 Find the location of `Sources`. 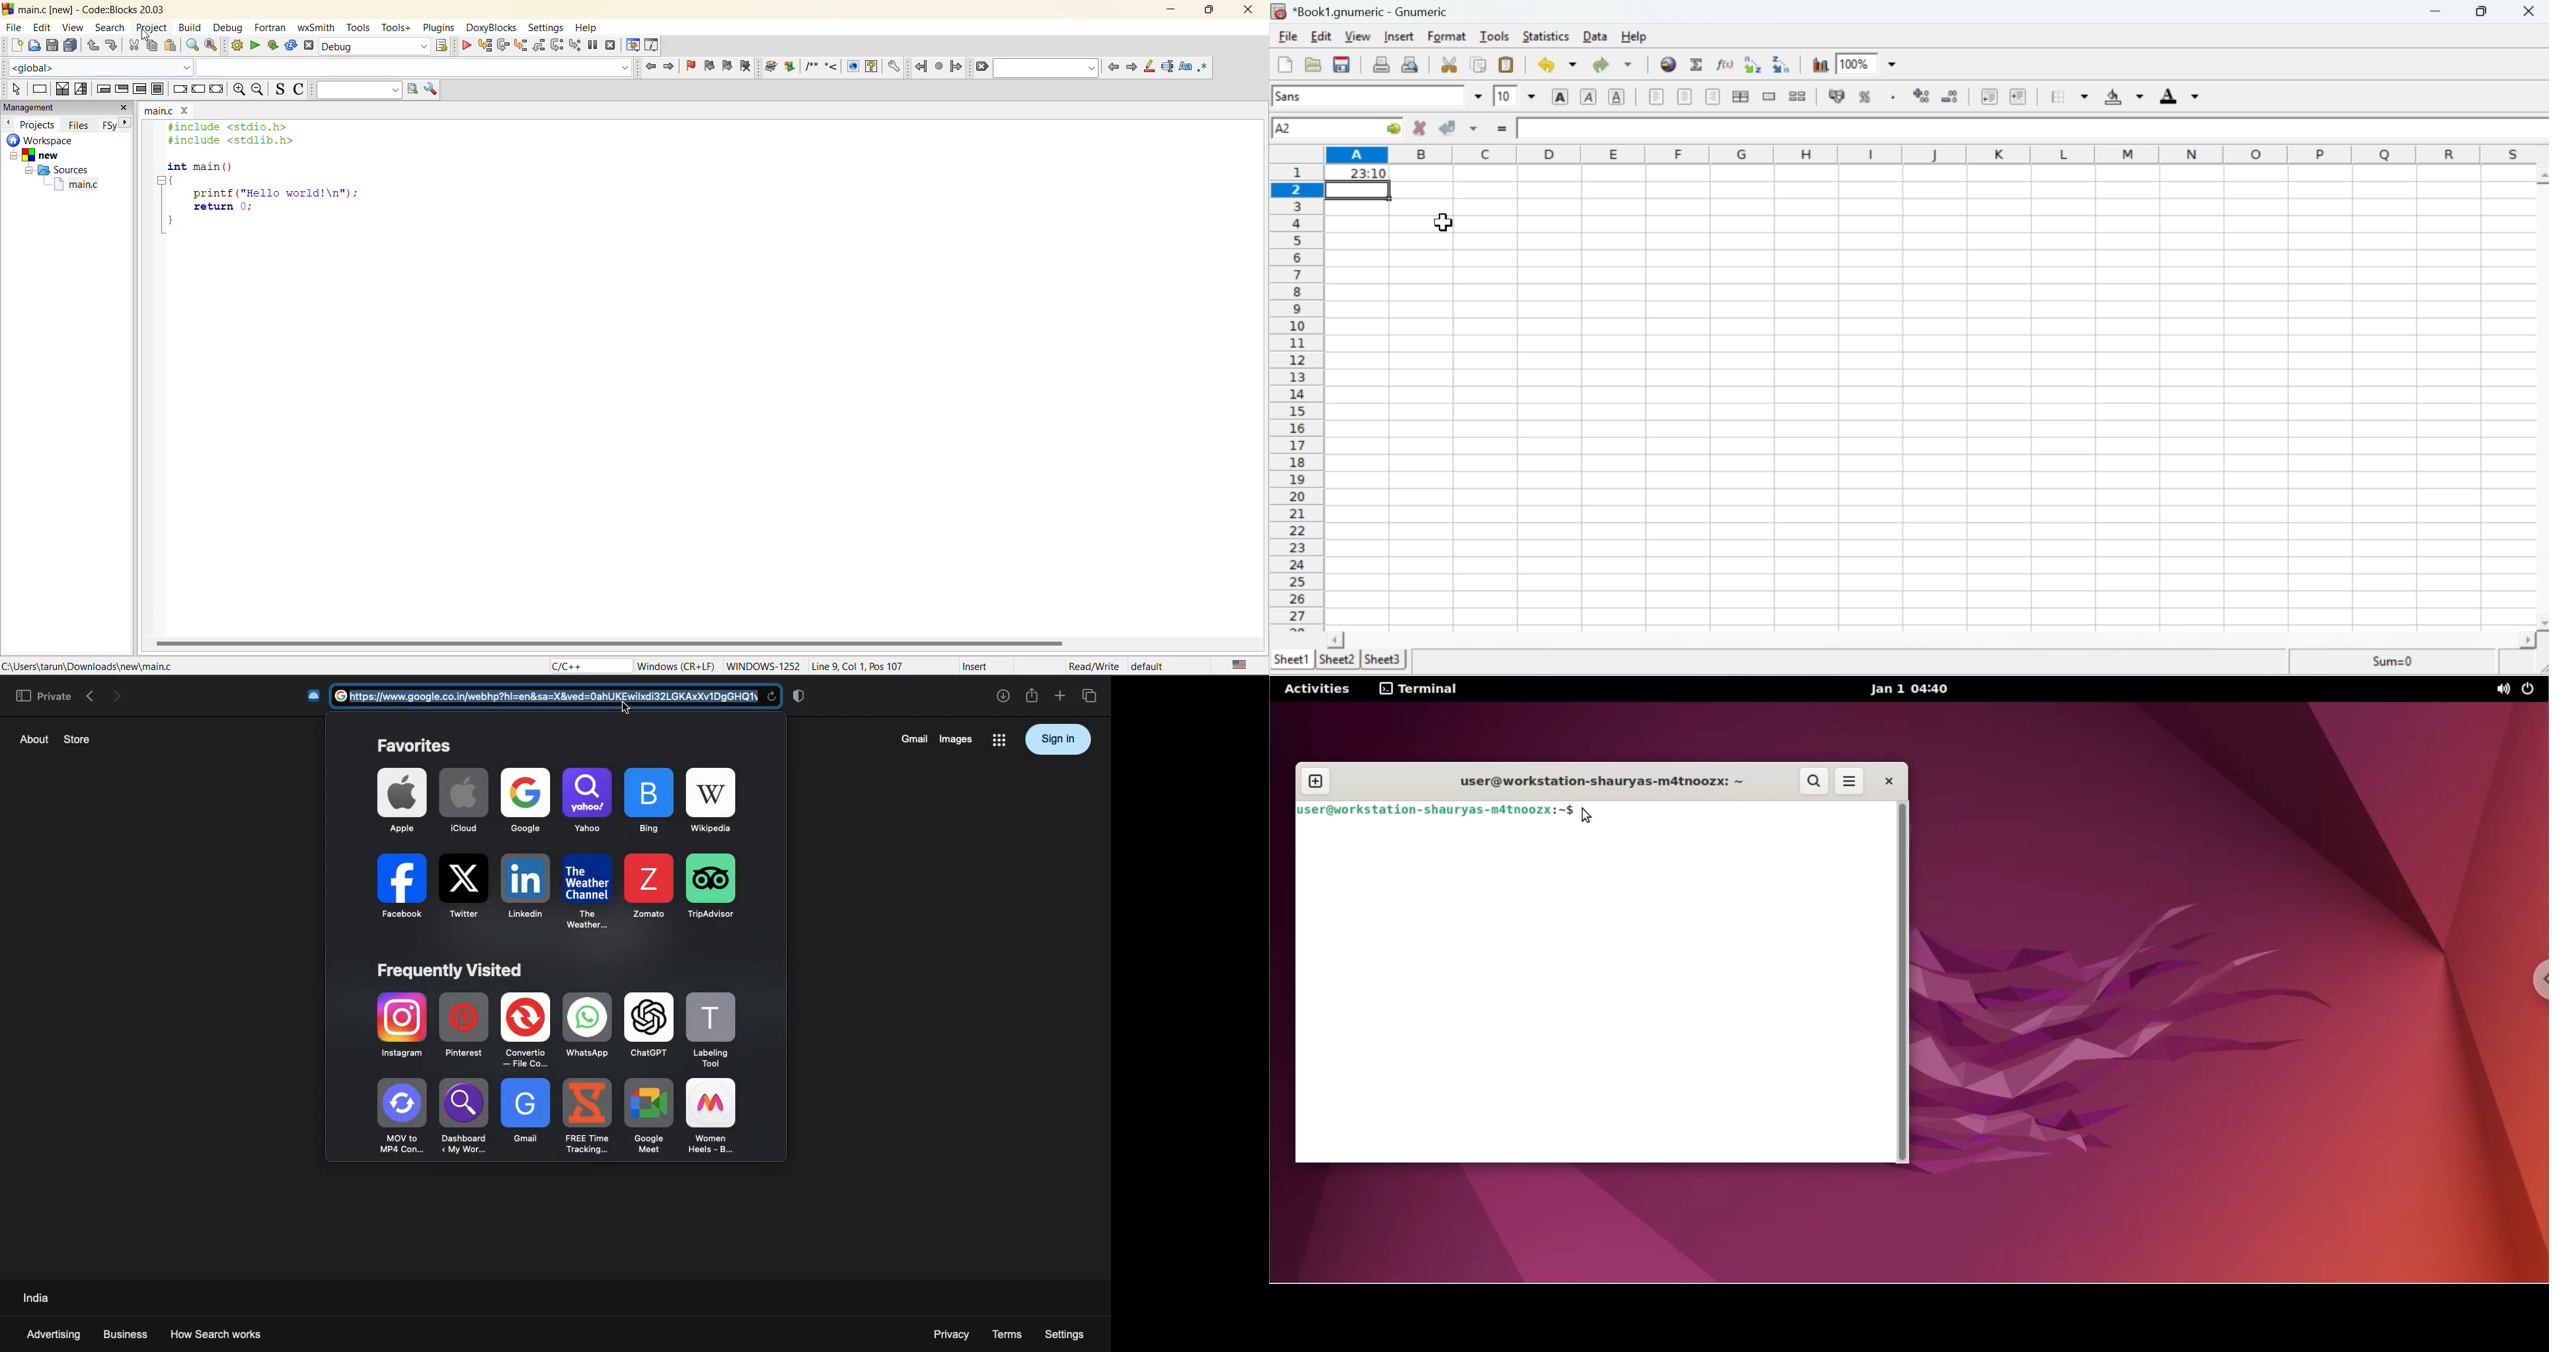

Sources is located at coordinates (55, 169).